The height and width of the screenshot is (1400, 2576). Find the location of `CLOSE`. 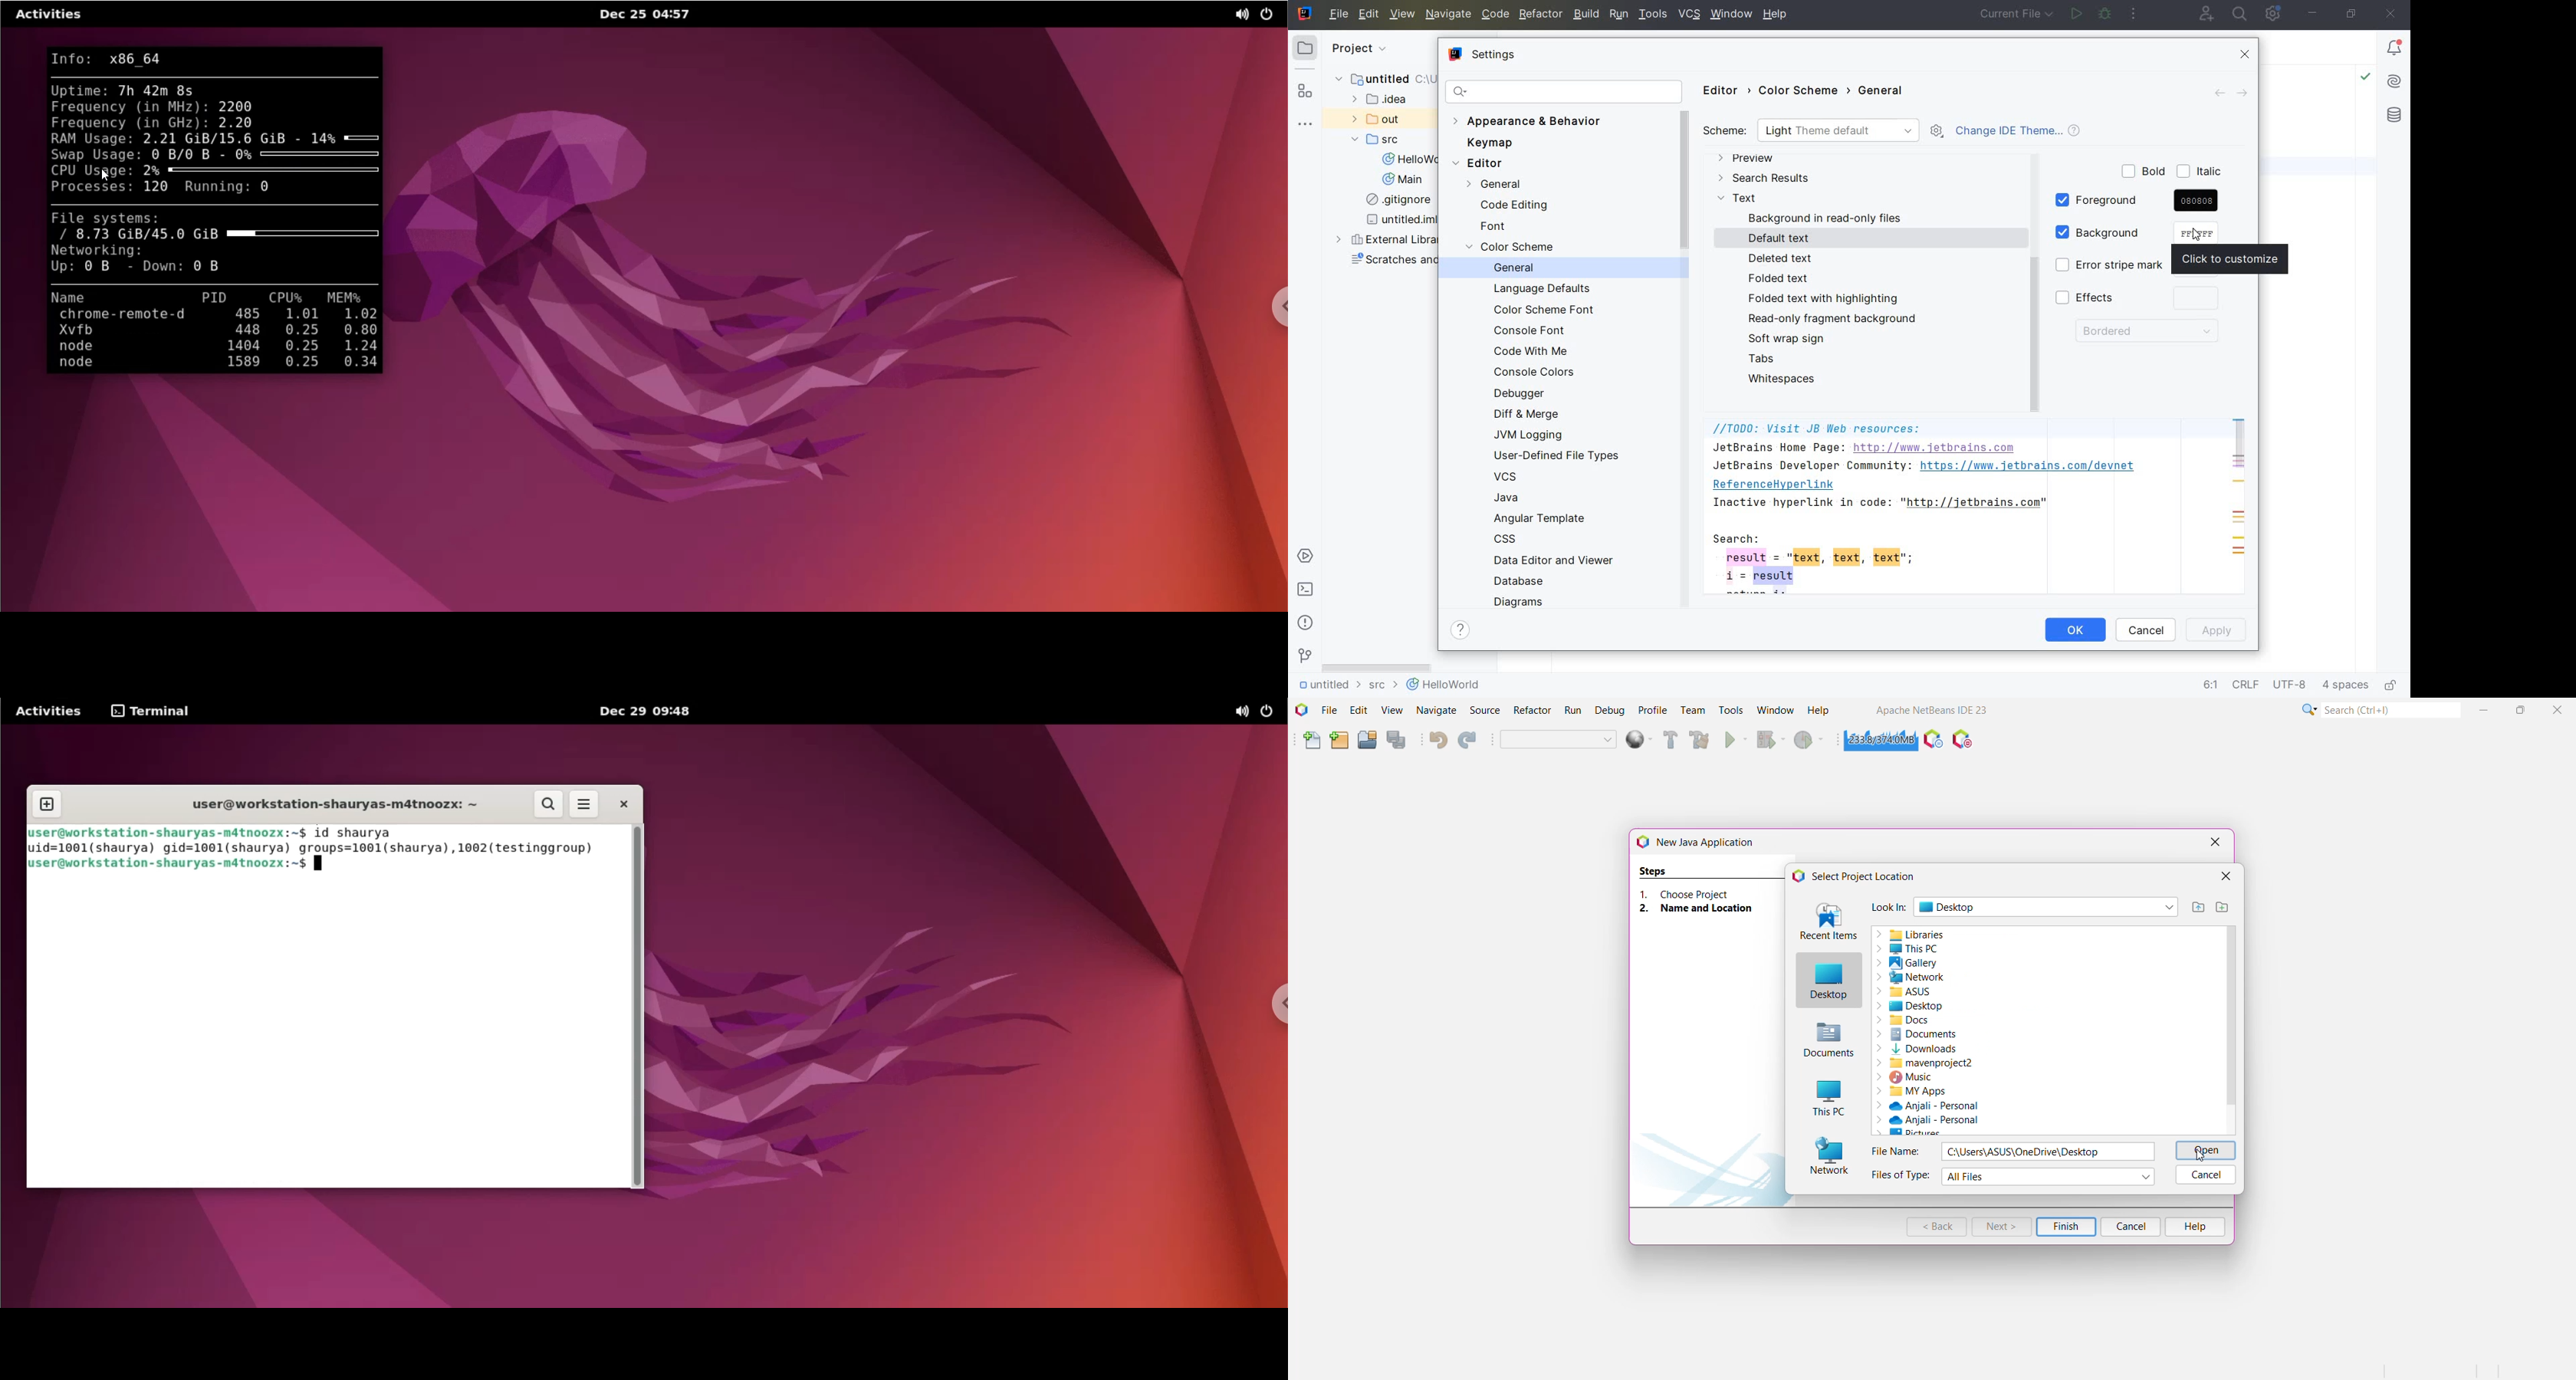

CLOSE is located at coordinates (2247, 55).